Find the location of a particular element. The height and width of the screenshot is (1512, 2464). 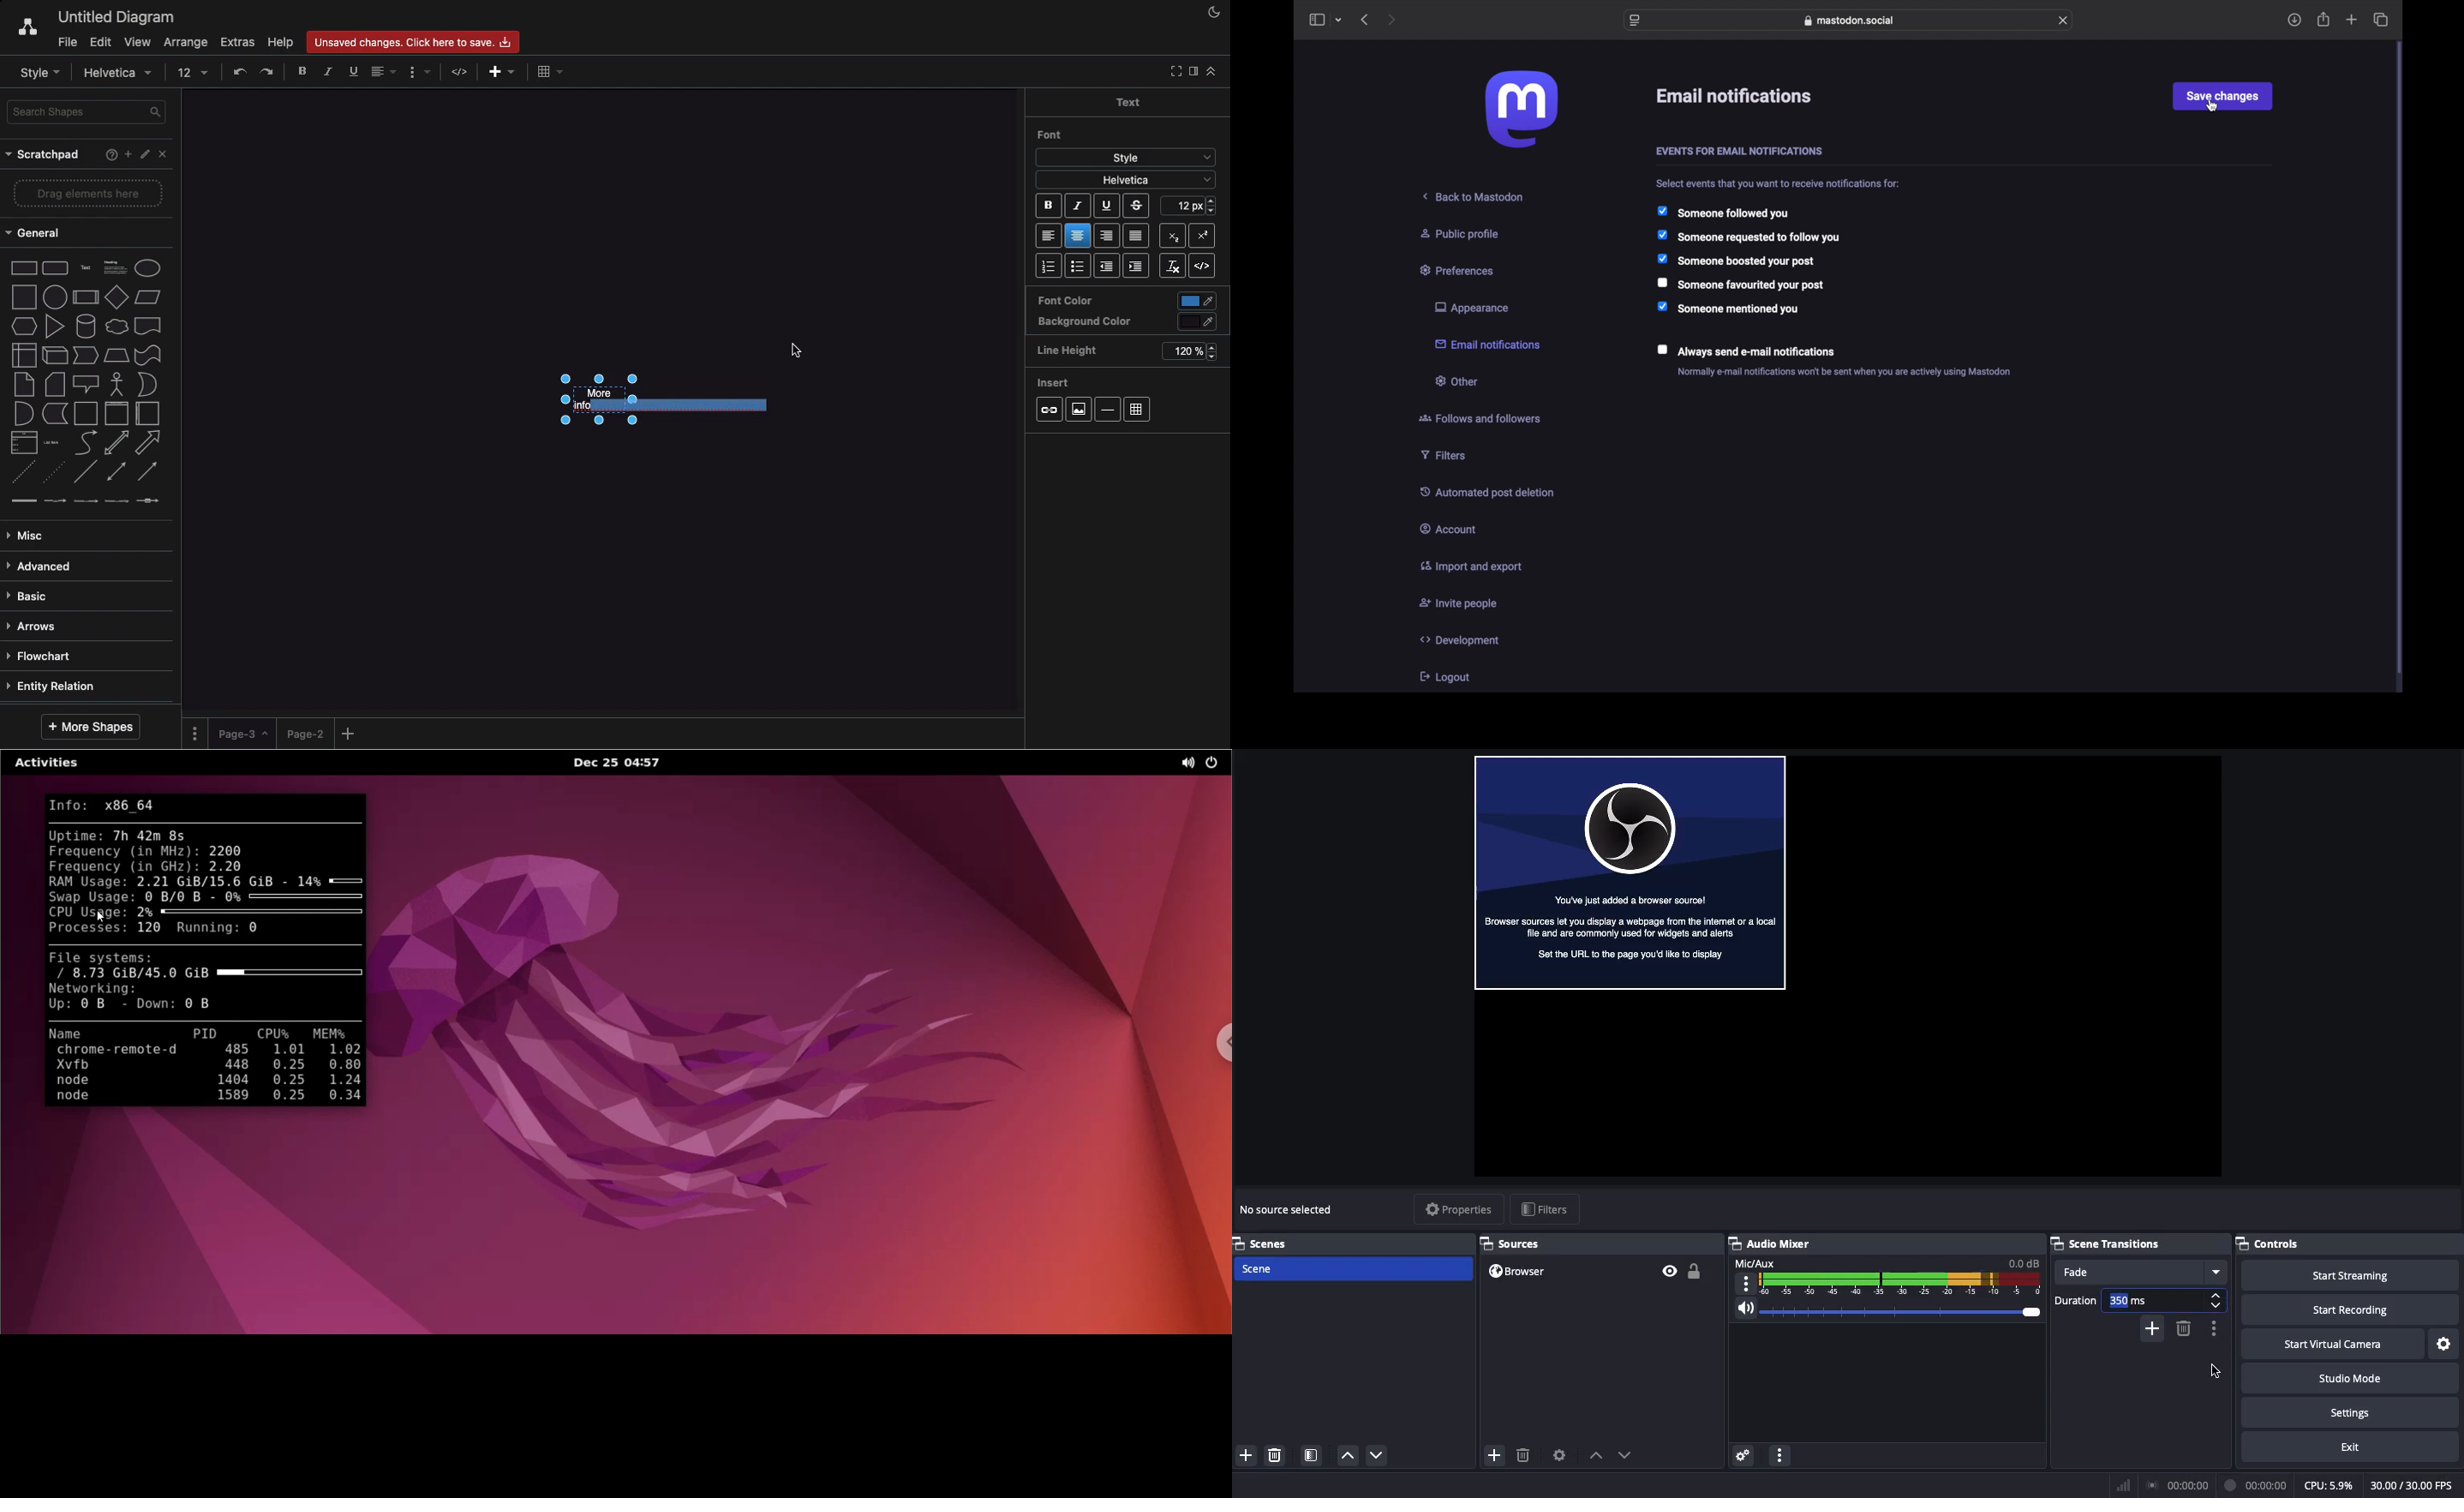

Bars is located at coordinates (2120, 1484).